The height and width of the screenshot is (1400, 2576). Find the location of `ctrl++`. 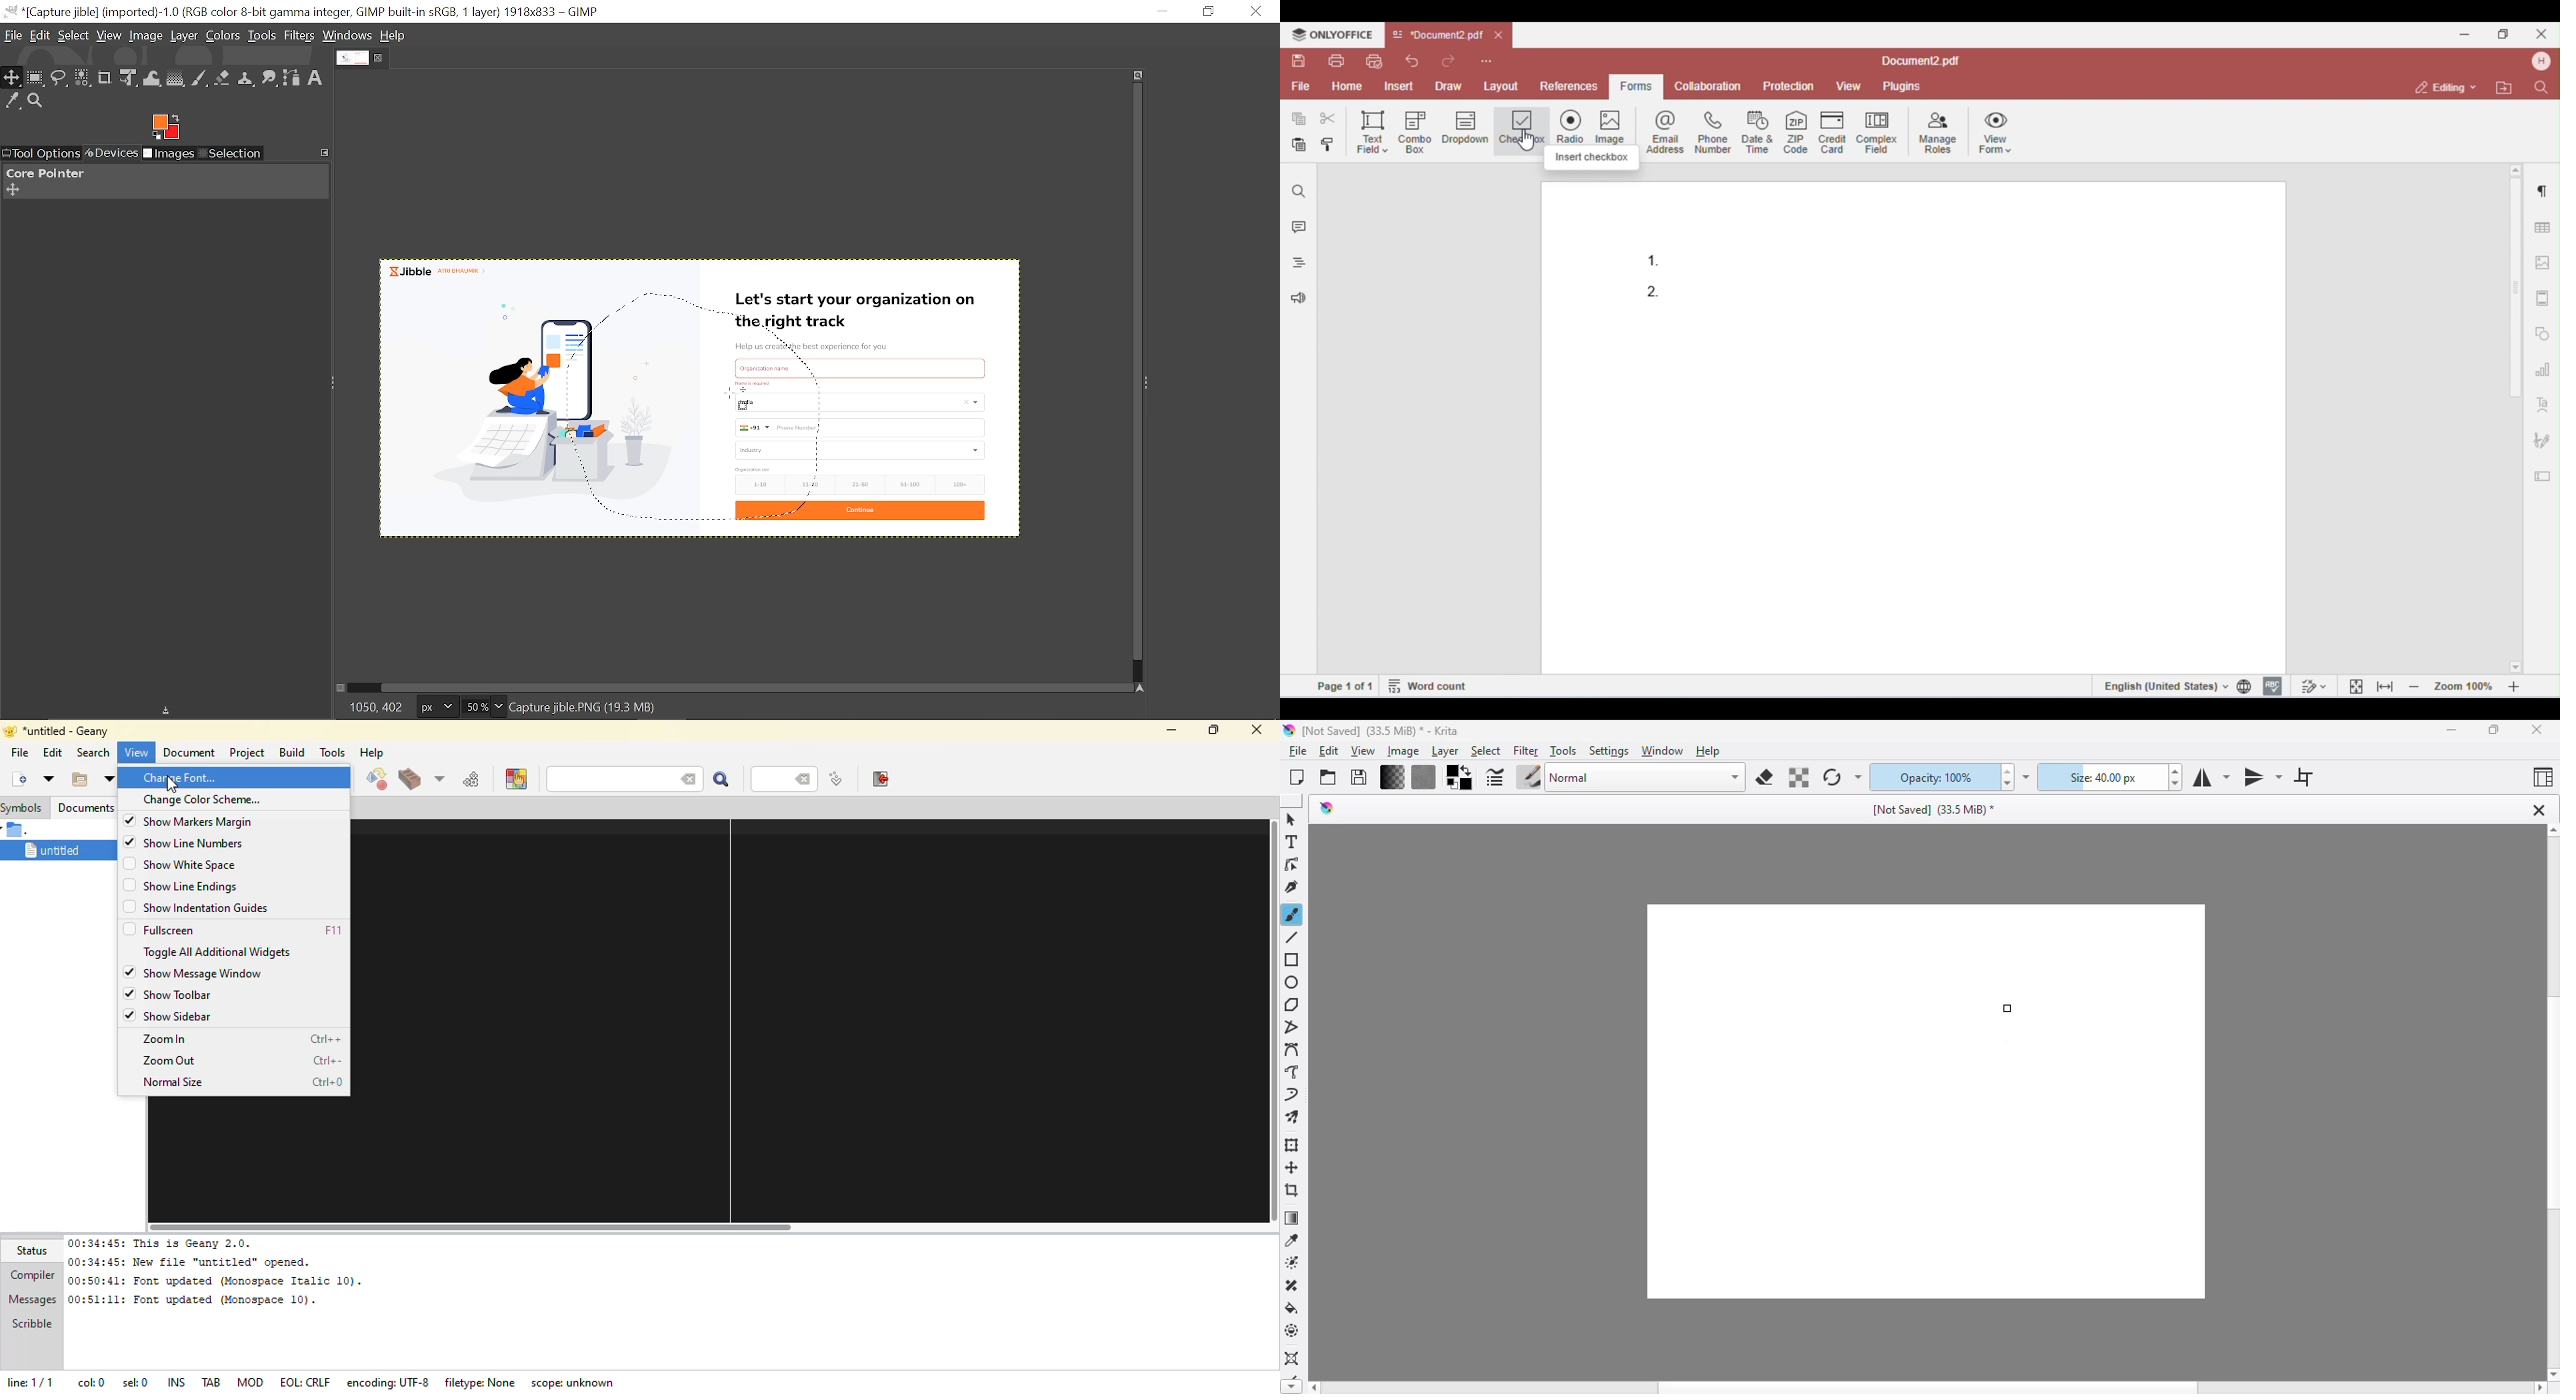

ctrl++ is located at coordinates (326, 1040).